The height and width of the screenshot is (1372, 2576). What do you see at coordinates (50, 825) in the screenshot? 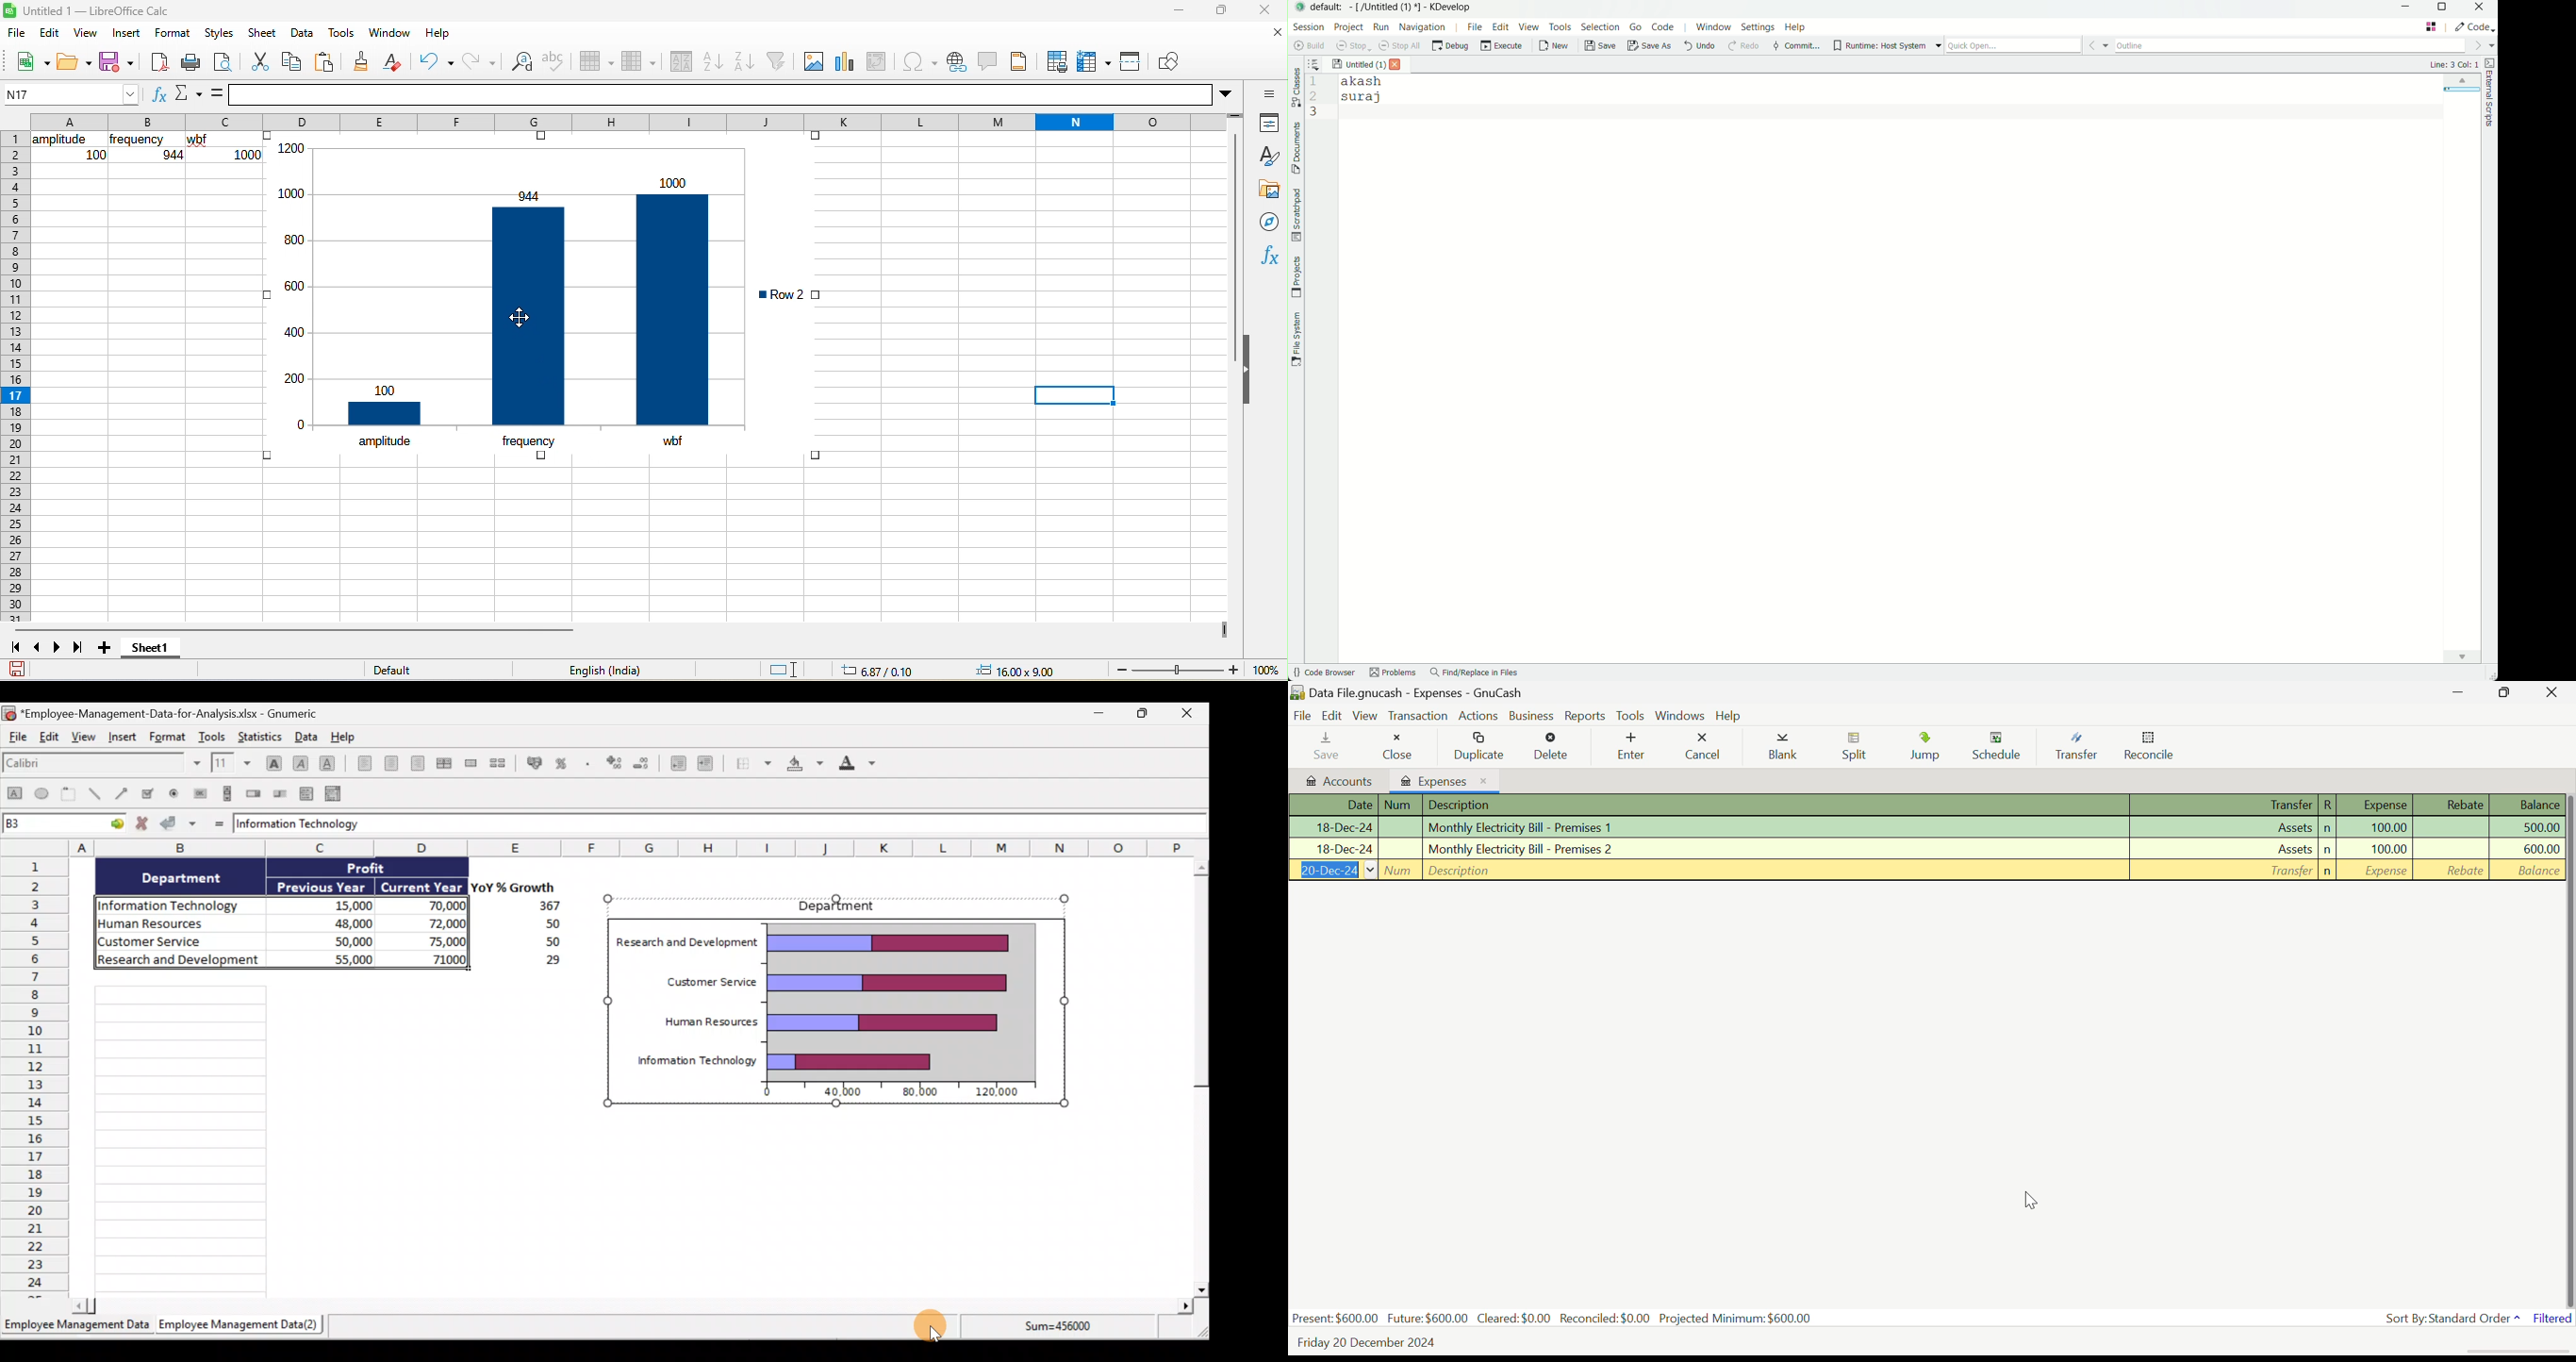
I see `Cell name B3` at bounding box center [50, 825].